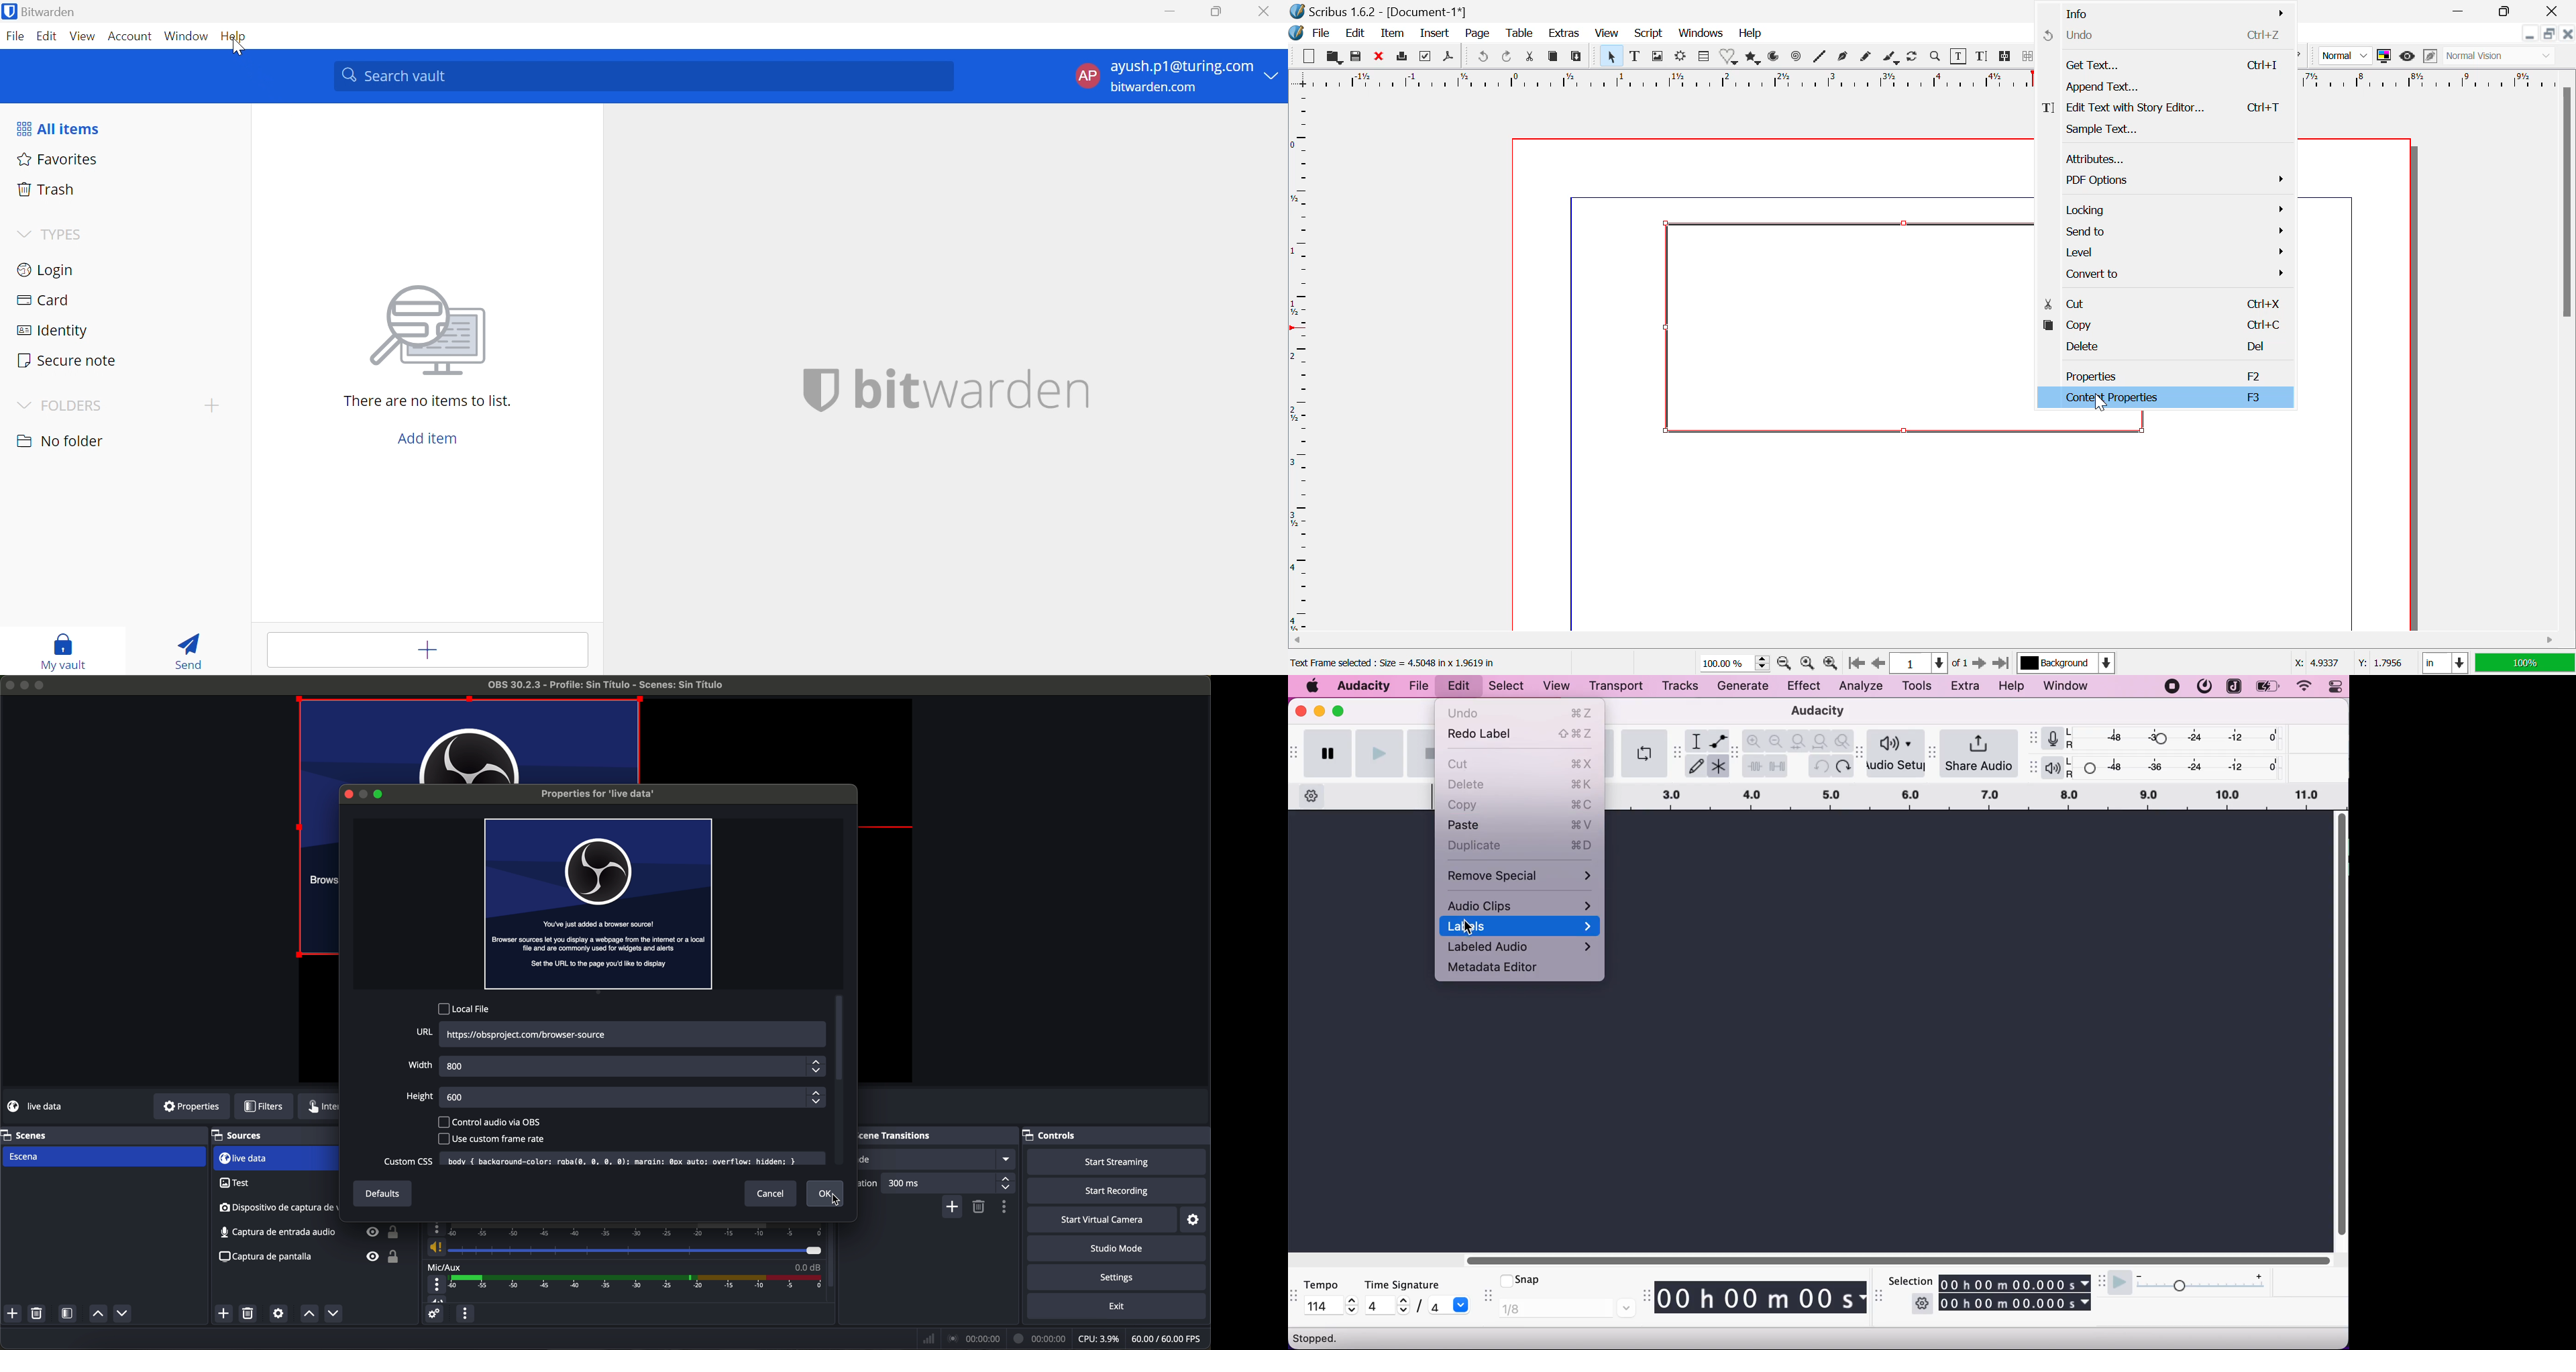  Describe the element at coordinates (1983, 58) in the screenshot. I see `Edit Text with Story Editor` at that location.